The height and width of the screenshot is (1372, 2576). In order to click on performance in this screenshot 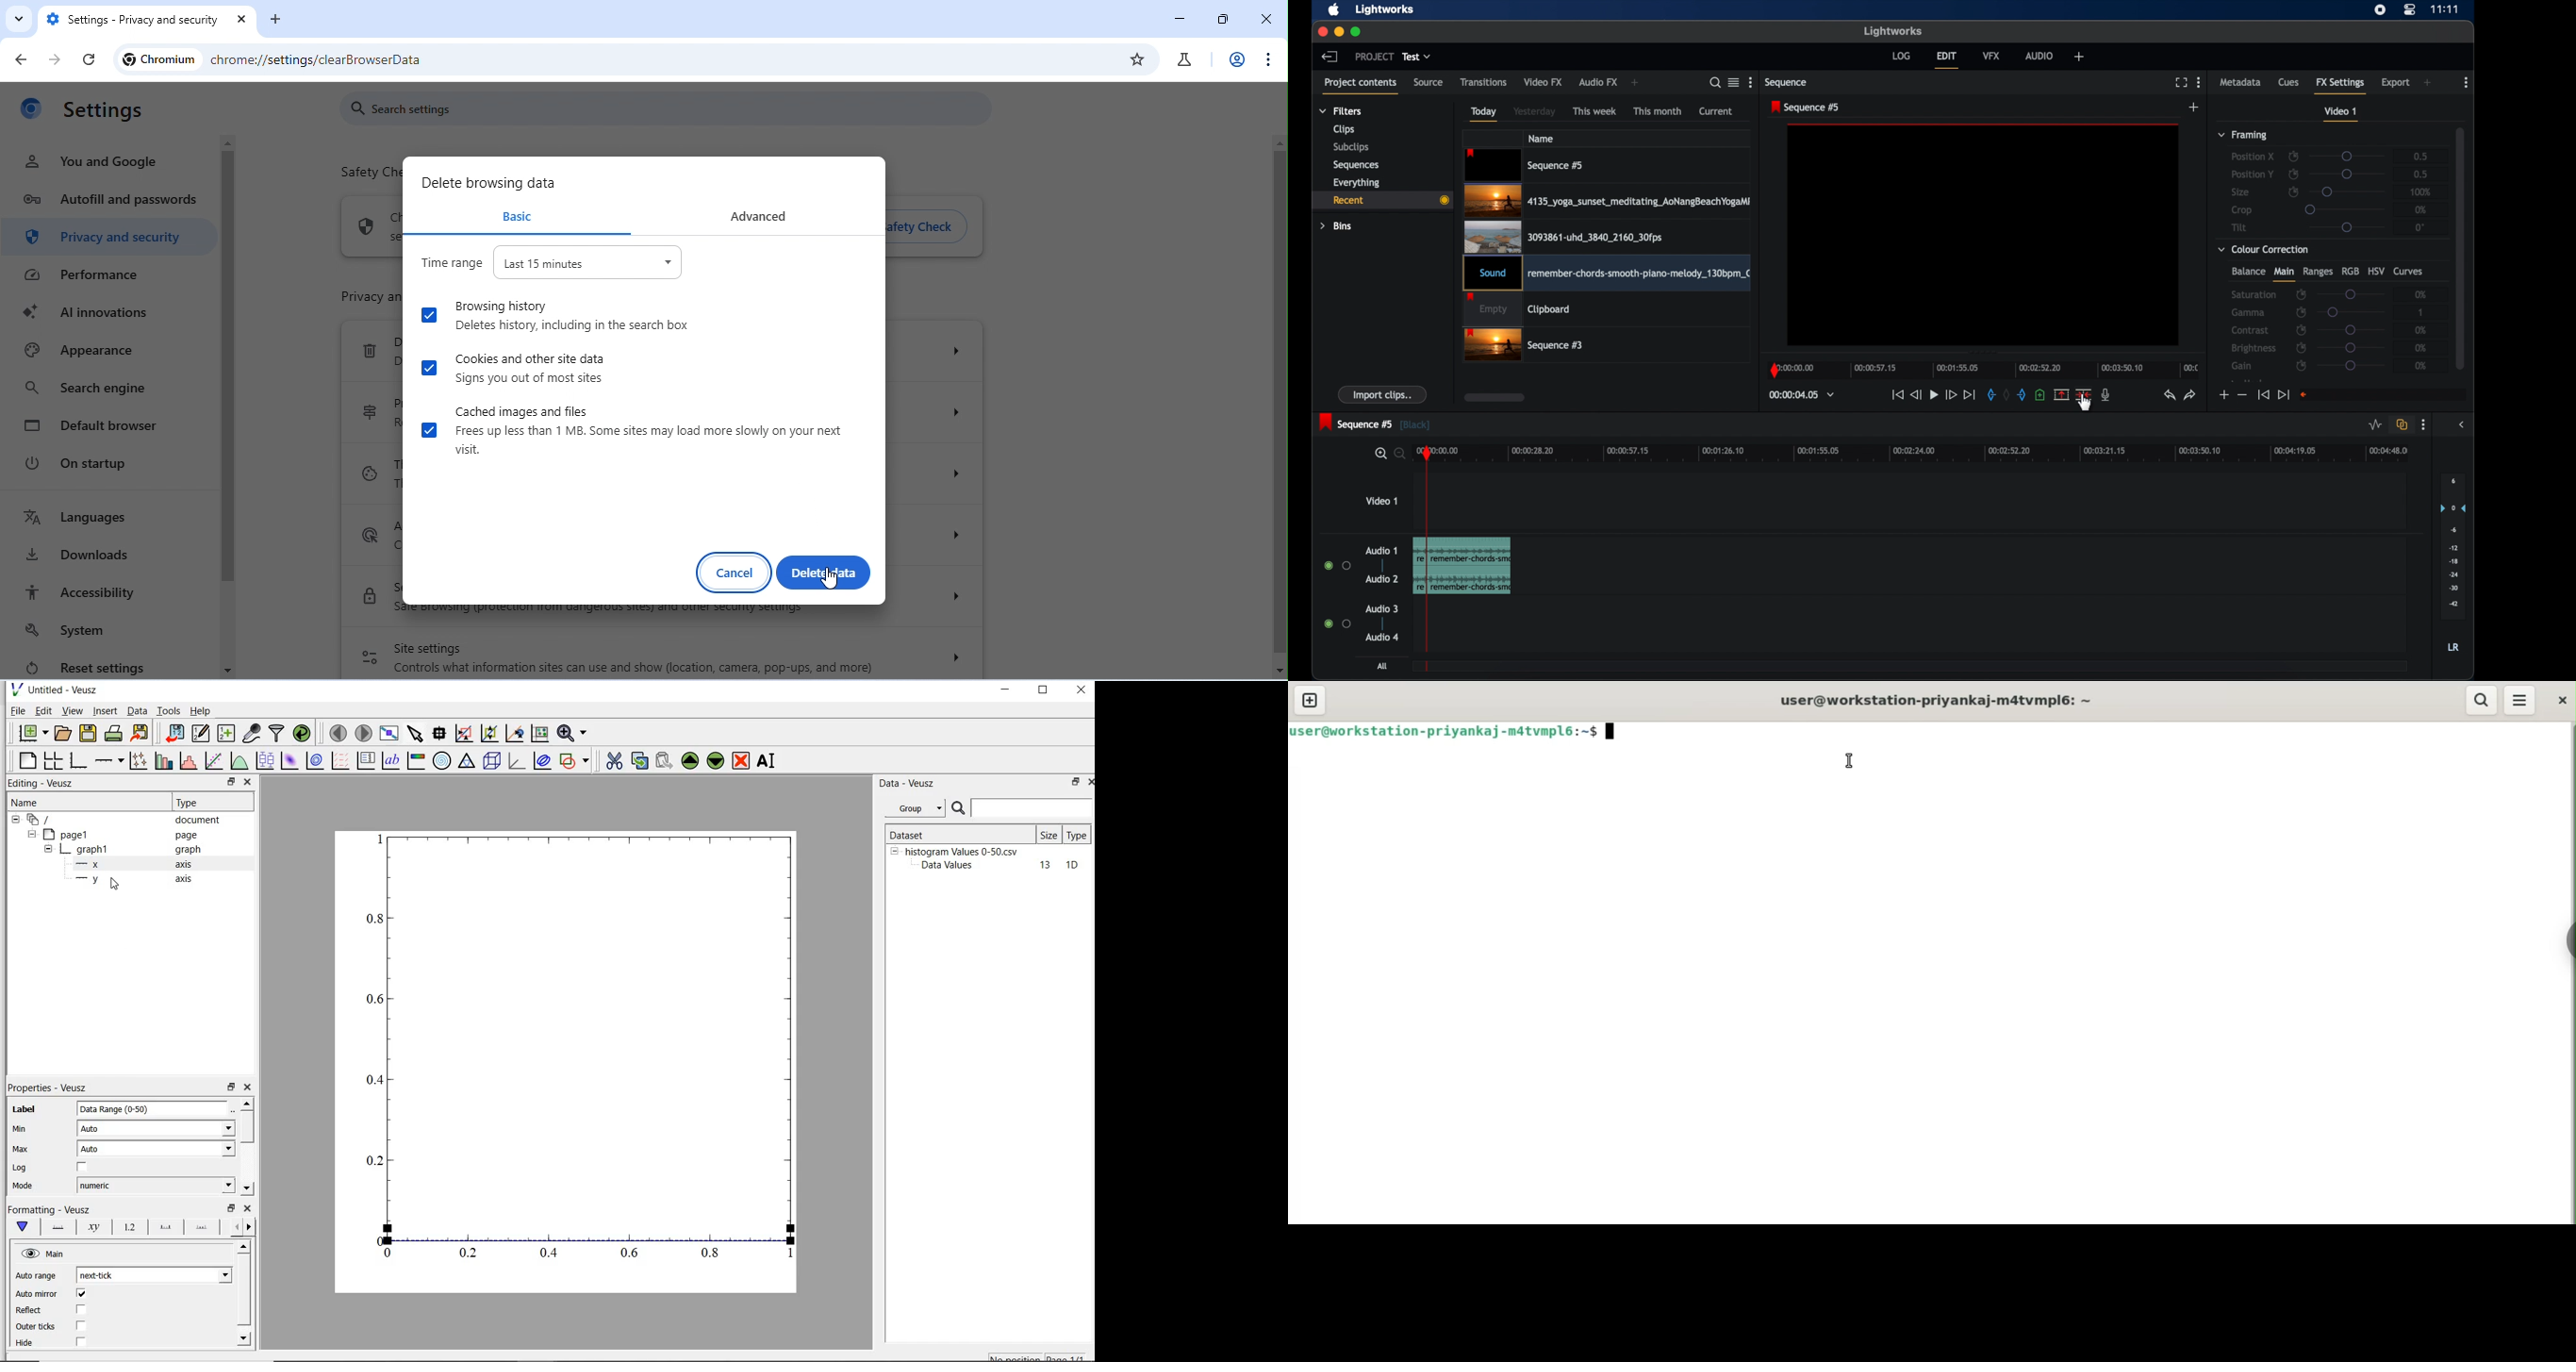, I will do `click(95, 275)`.